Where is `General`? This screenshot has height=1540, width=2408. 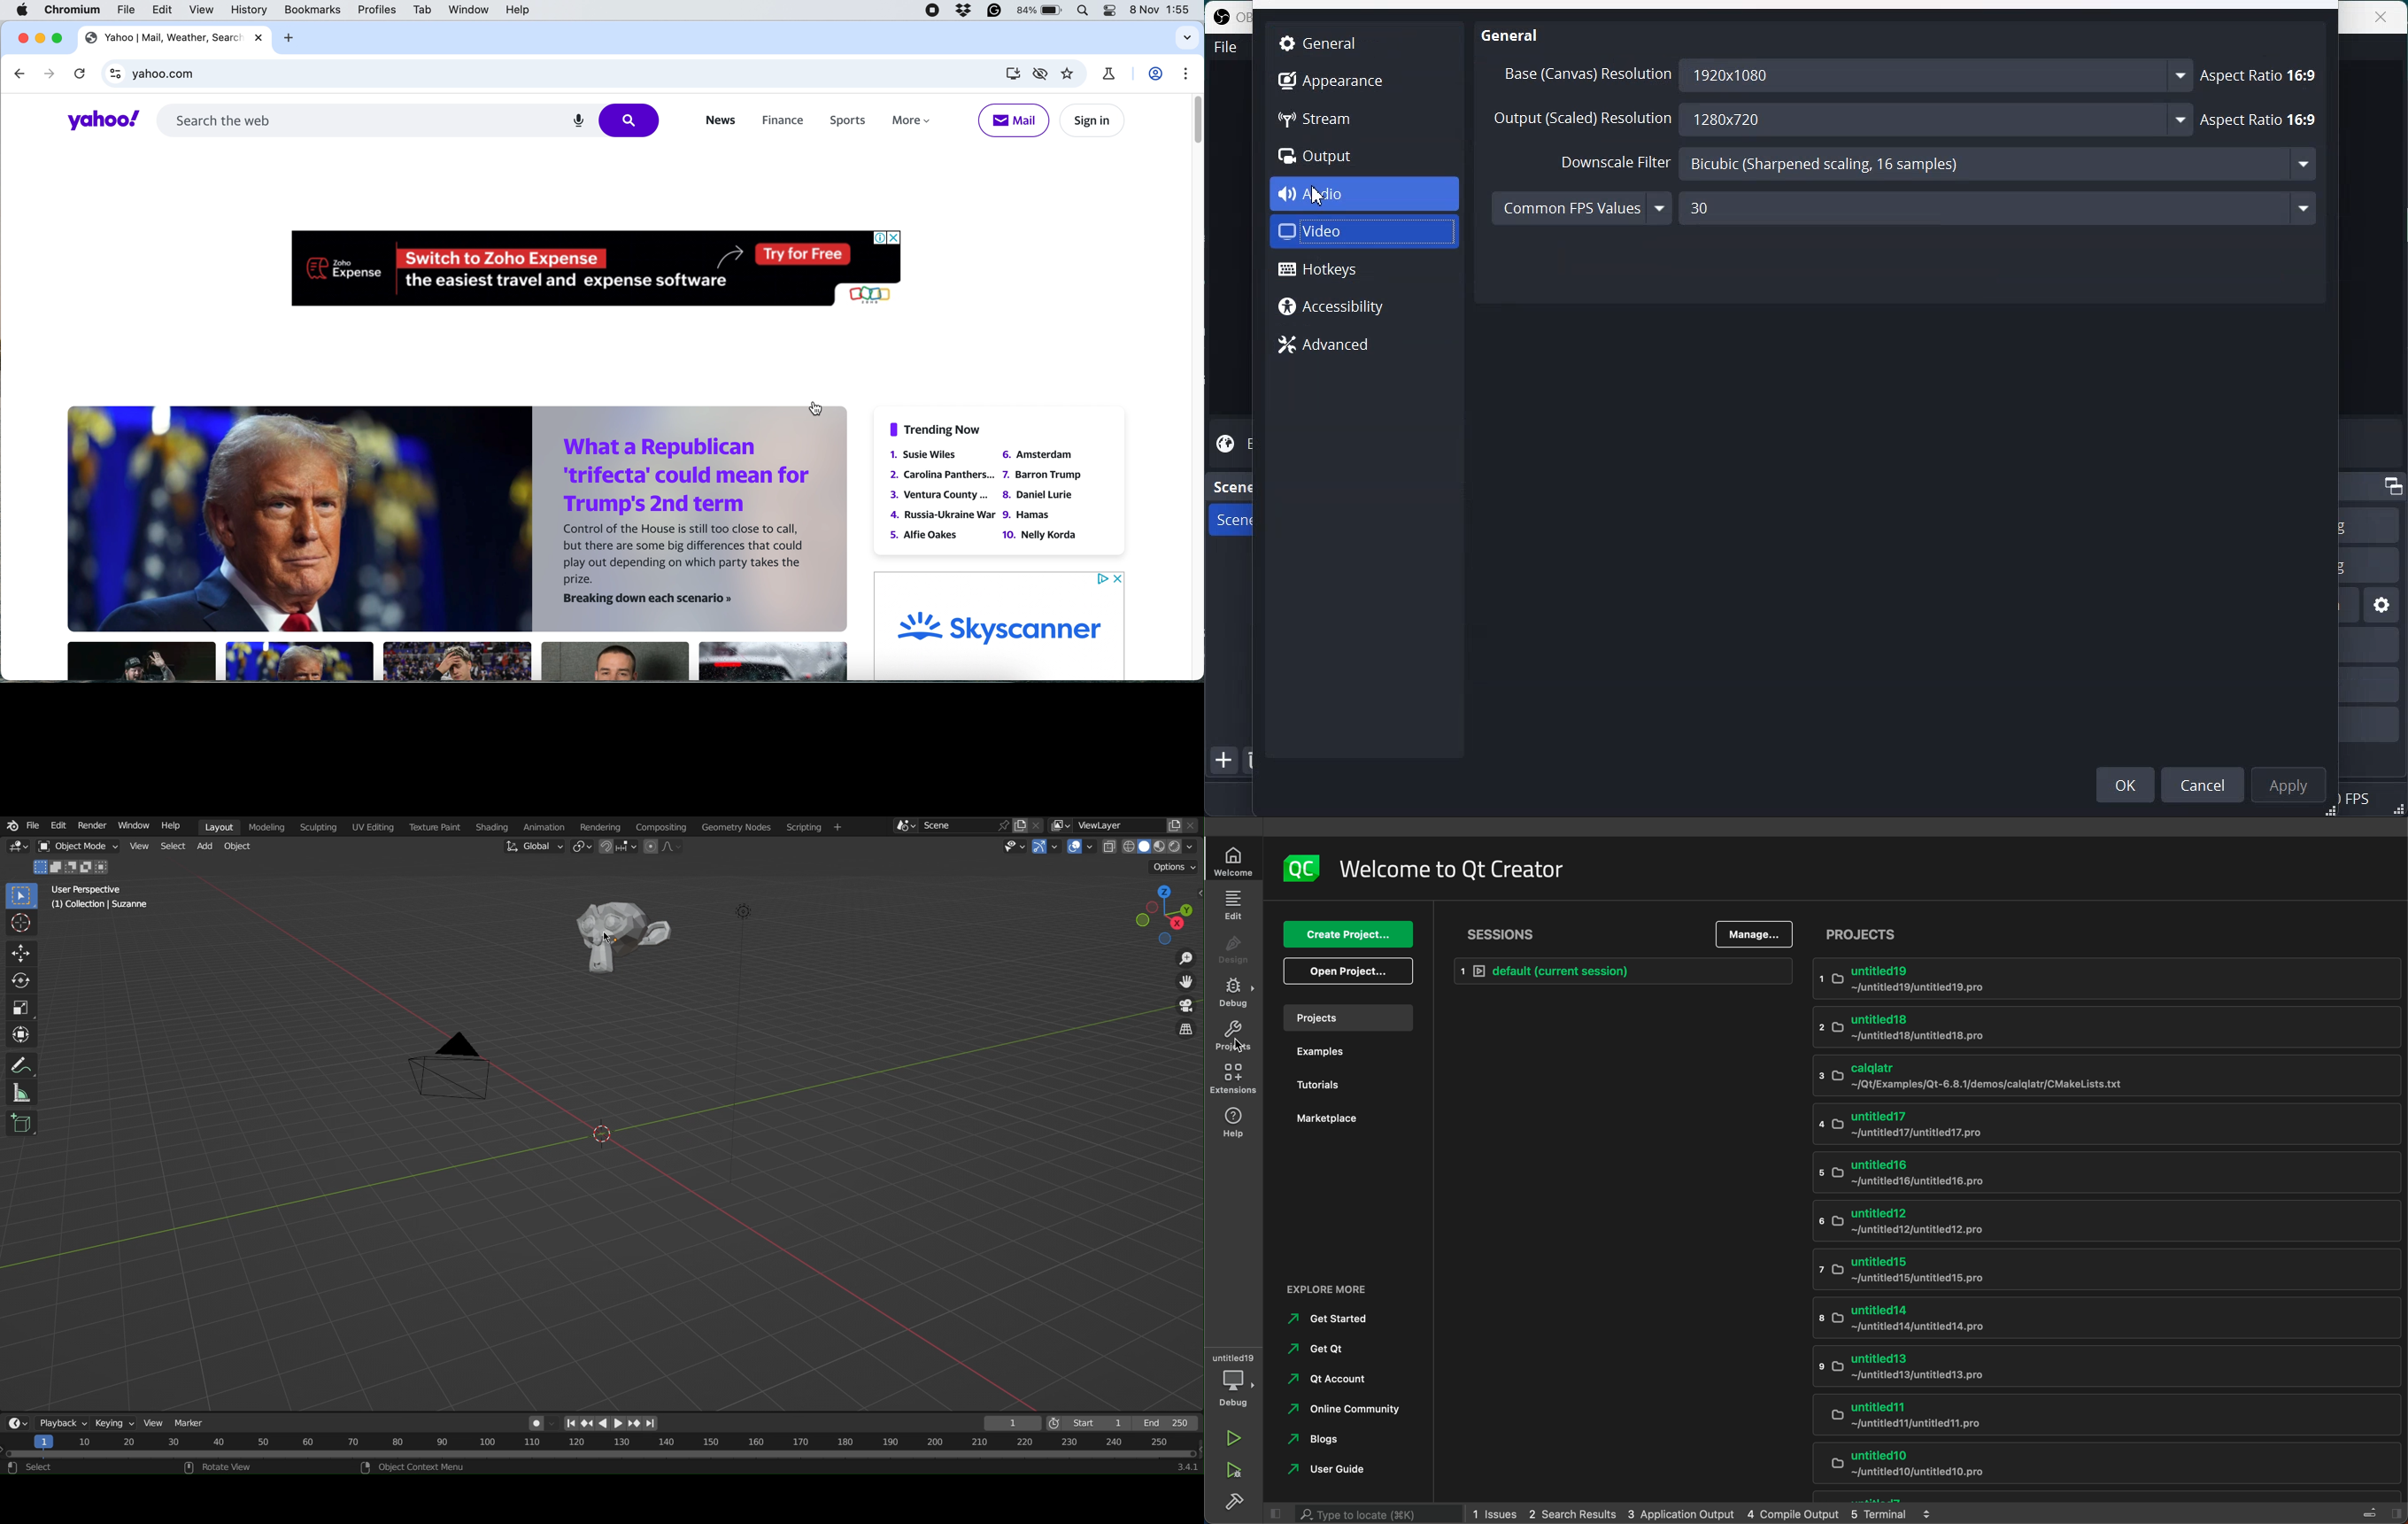
General is located at coordinates (1326, 43).